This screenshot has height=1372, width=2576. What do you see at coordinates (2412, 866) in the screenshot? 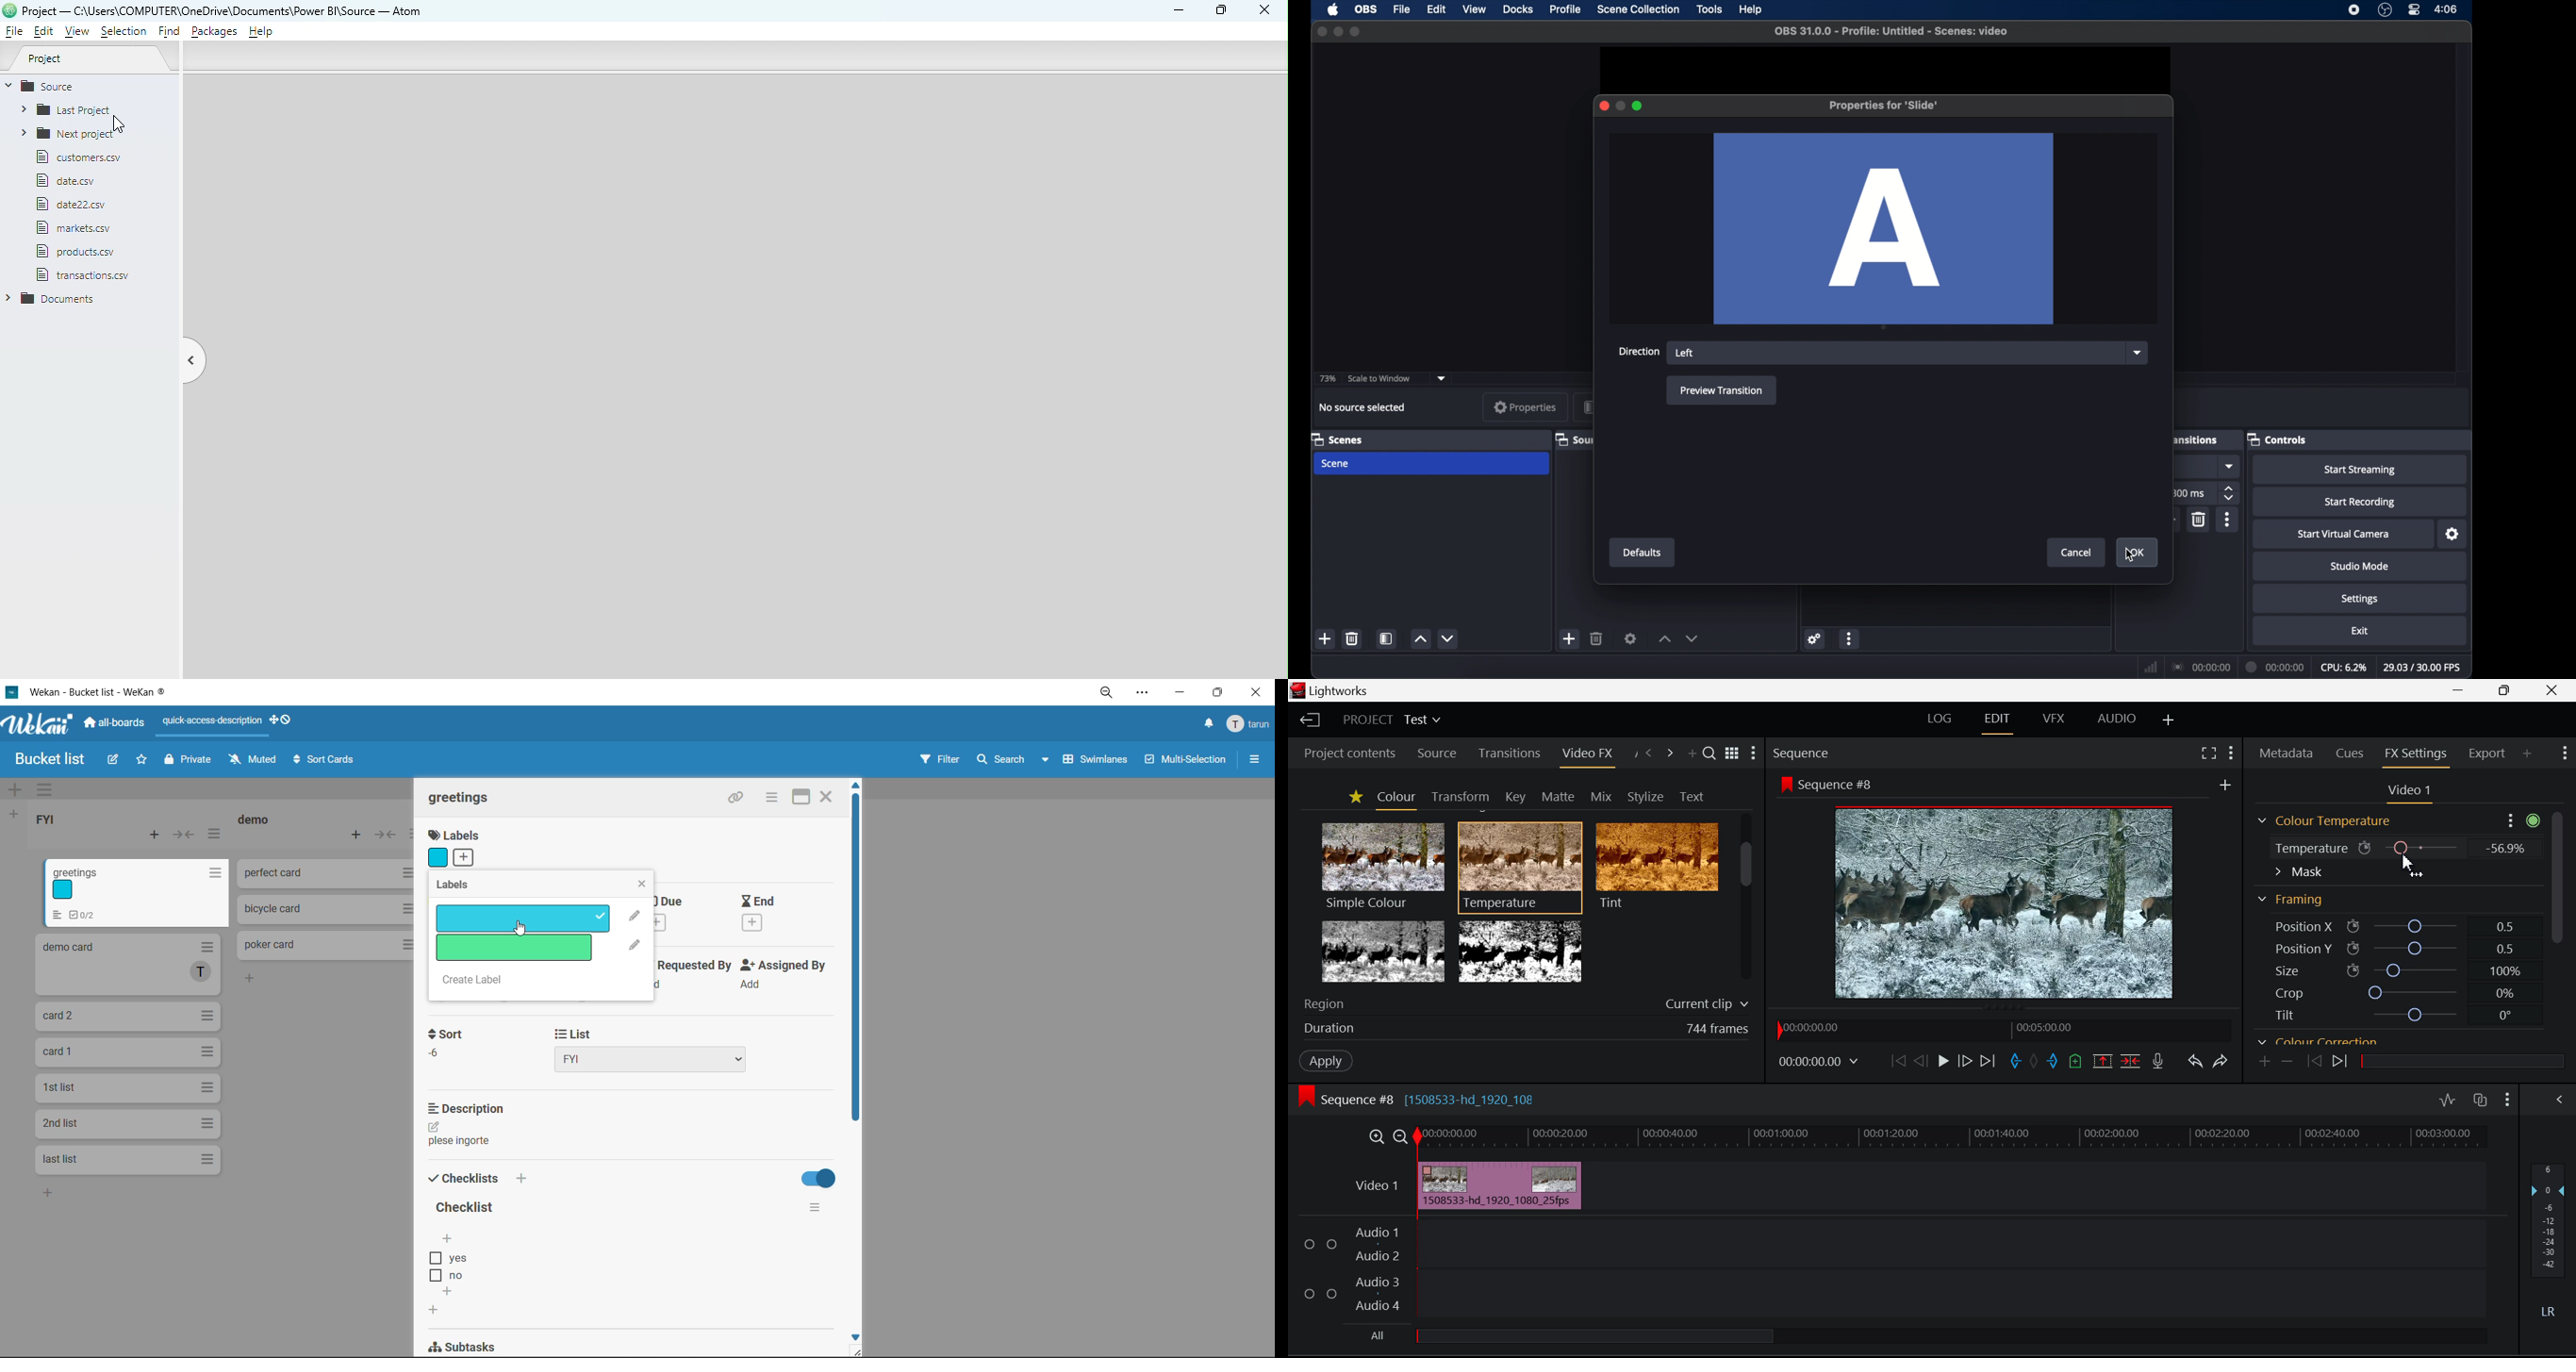
I see `Cursor` at bounding box center [2412, 866].